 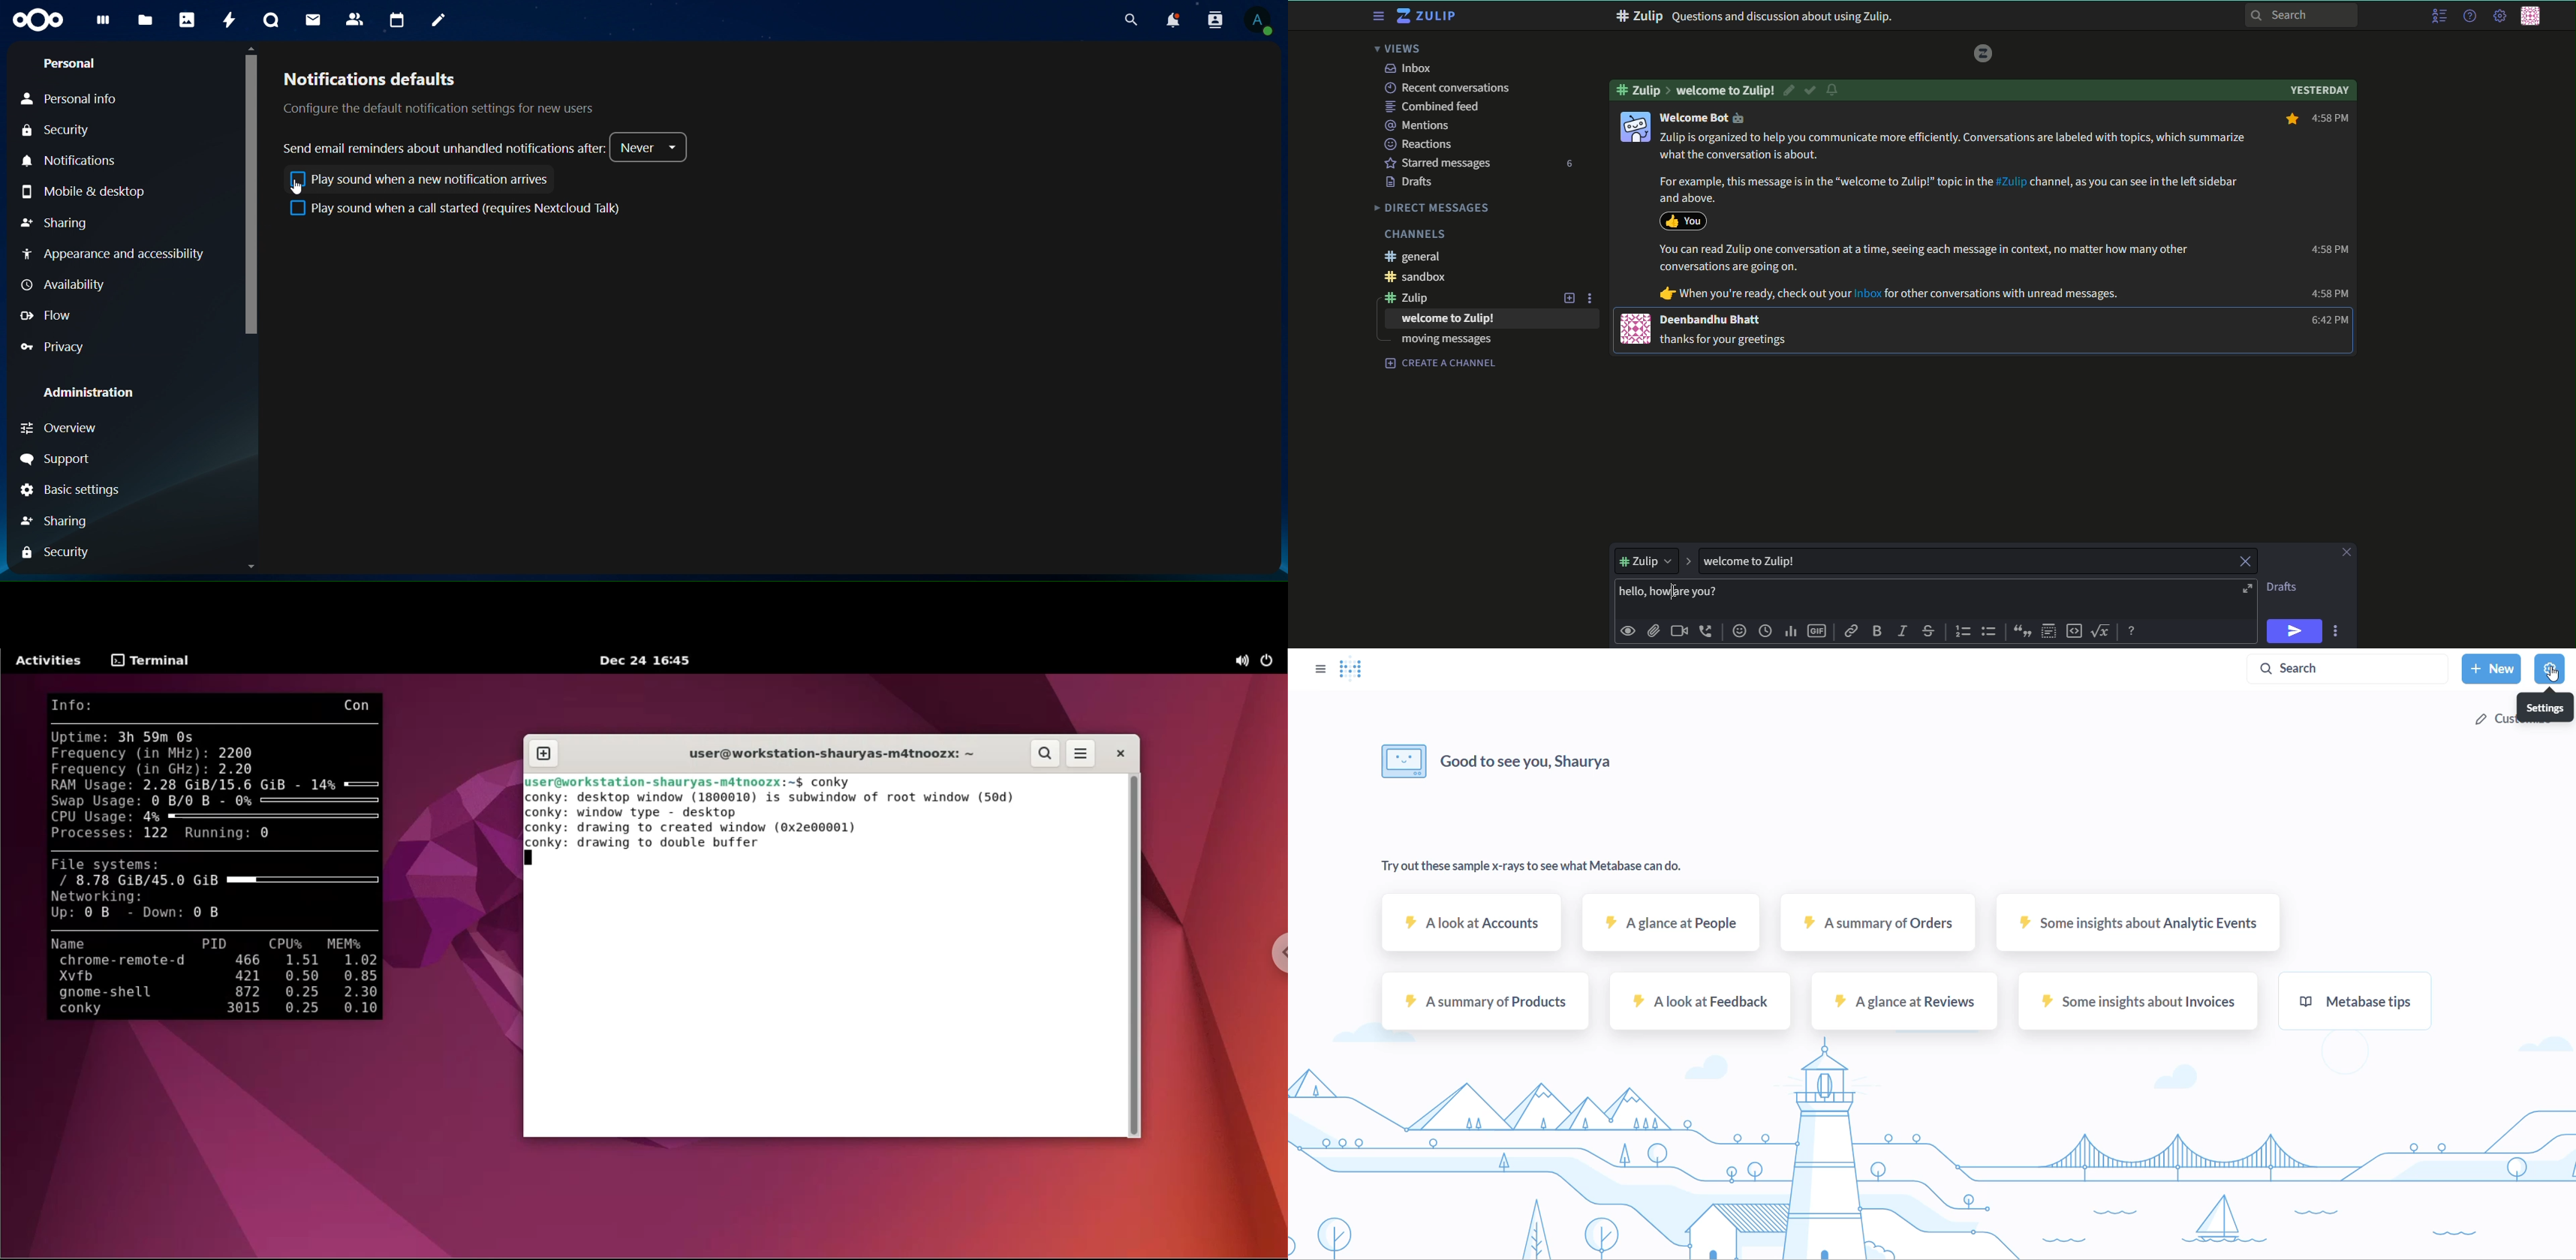 I want to click on notes, so click(x=439, y=19).